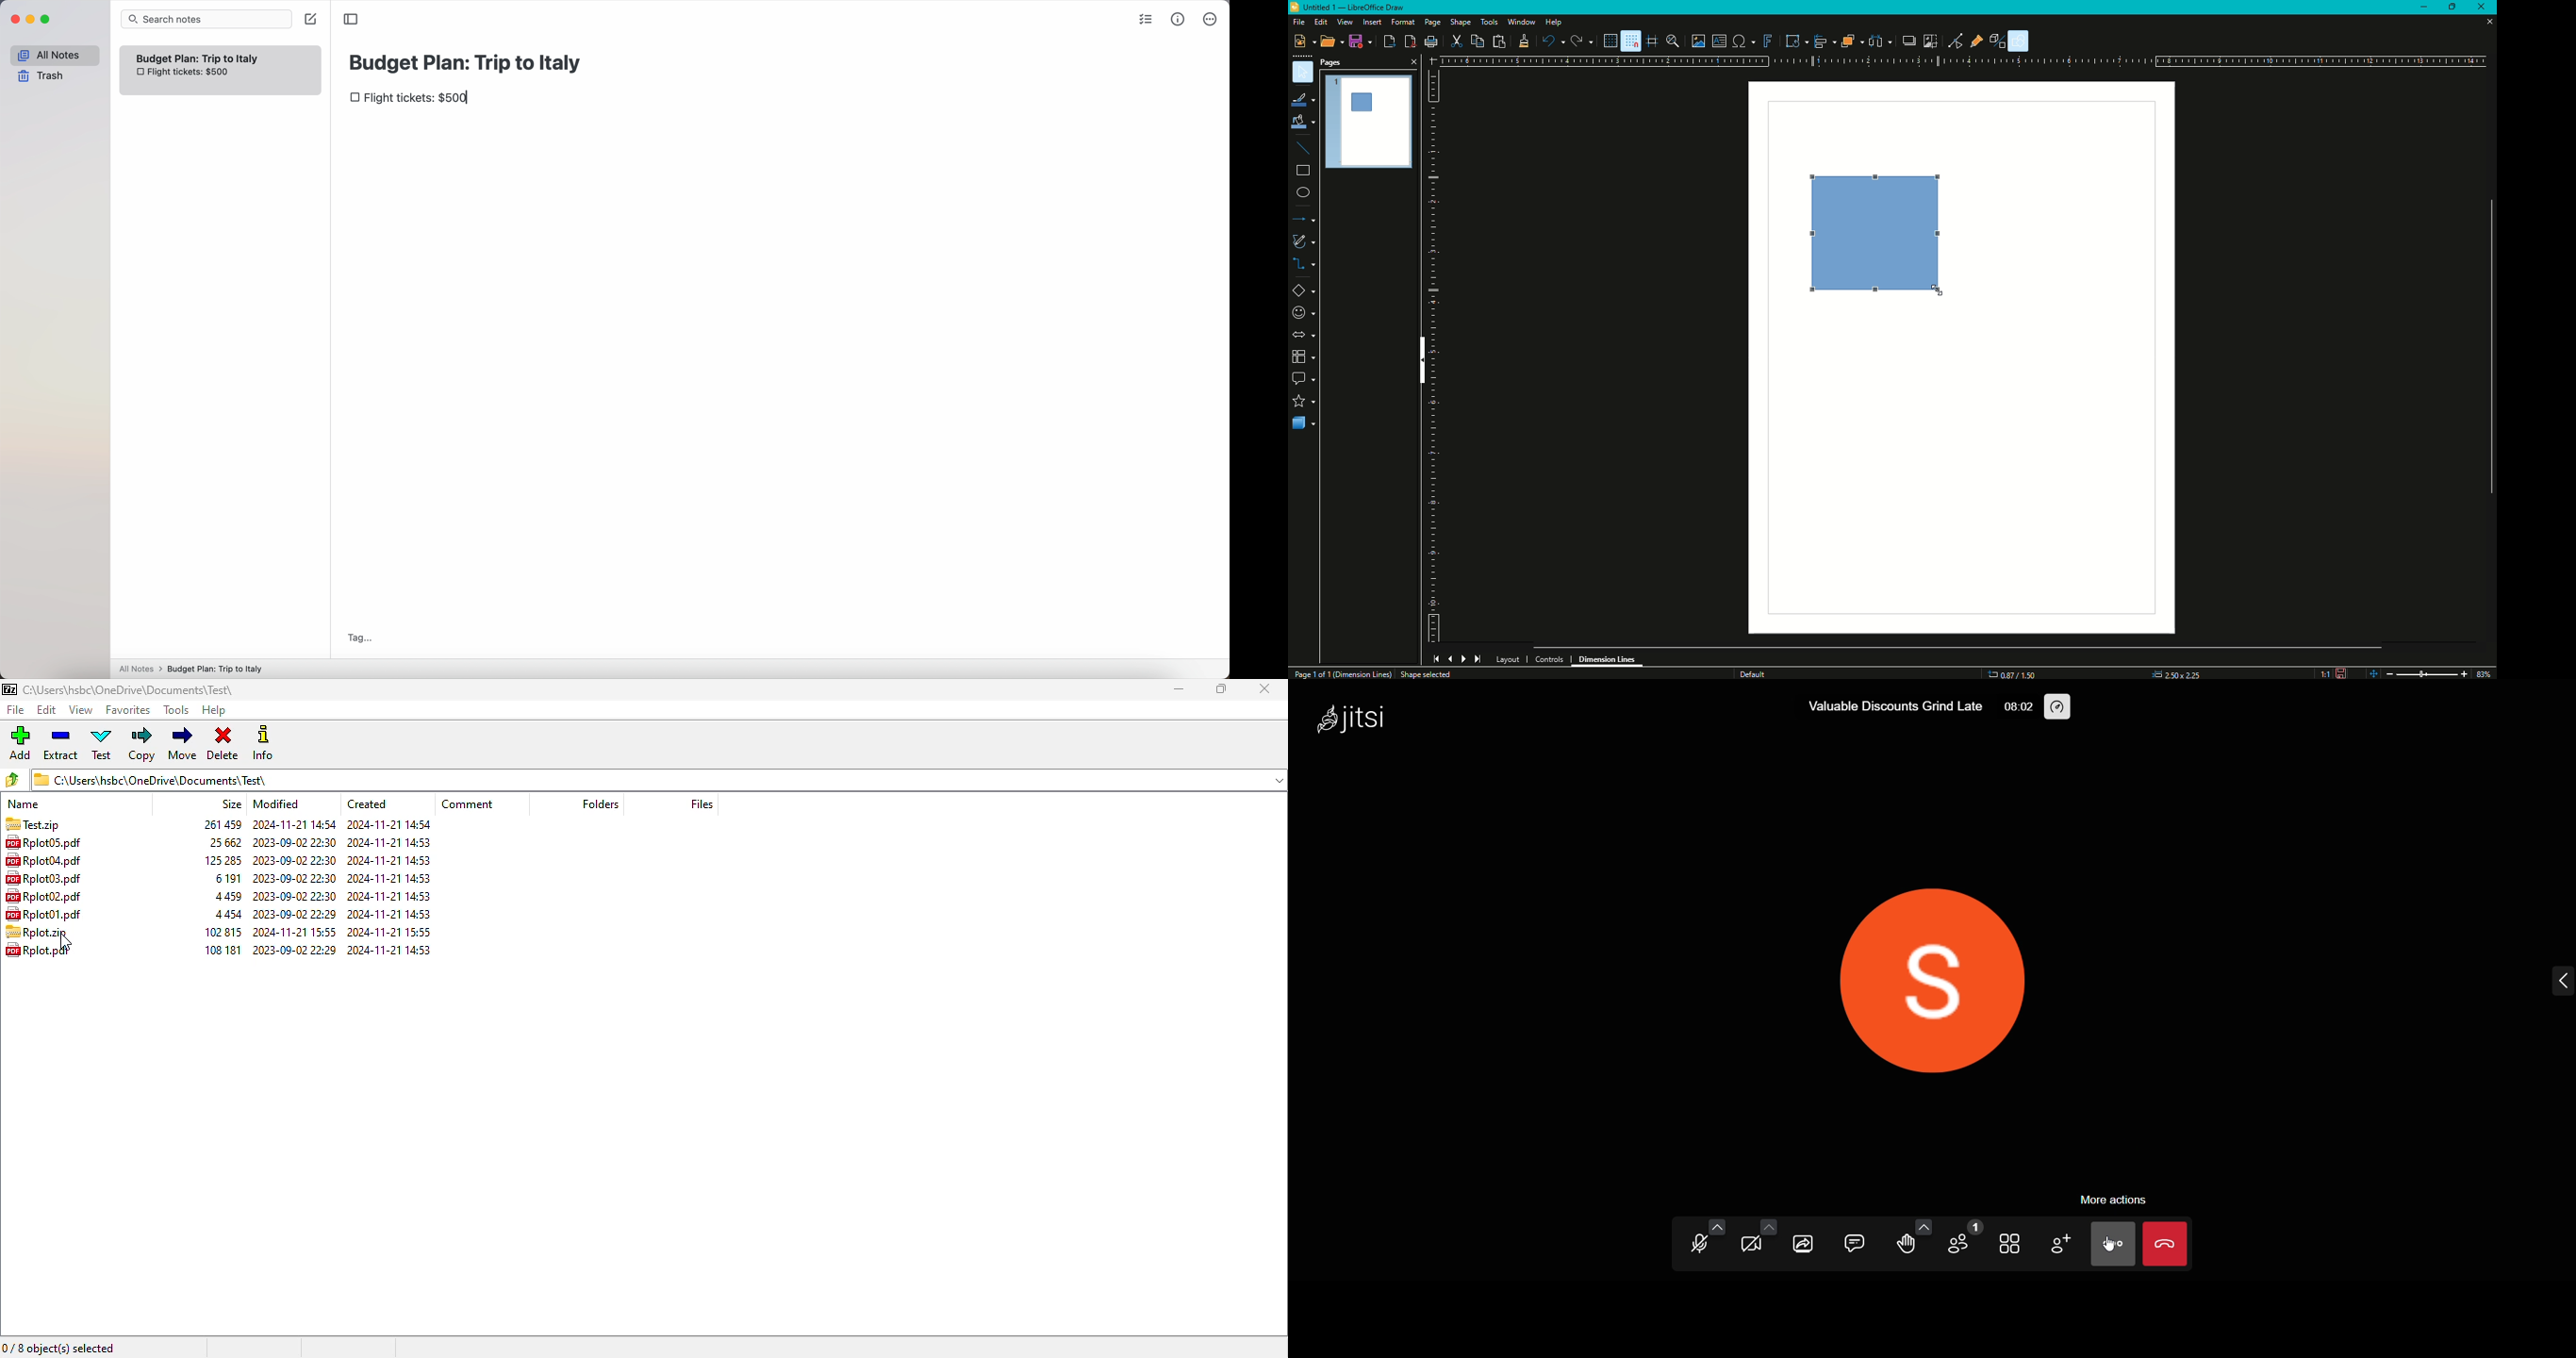 Image resolution: width=2576 pixels, height=1372 pixels. I want to click on Page, so click(1432, 23).